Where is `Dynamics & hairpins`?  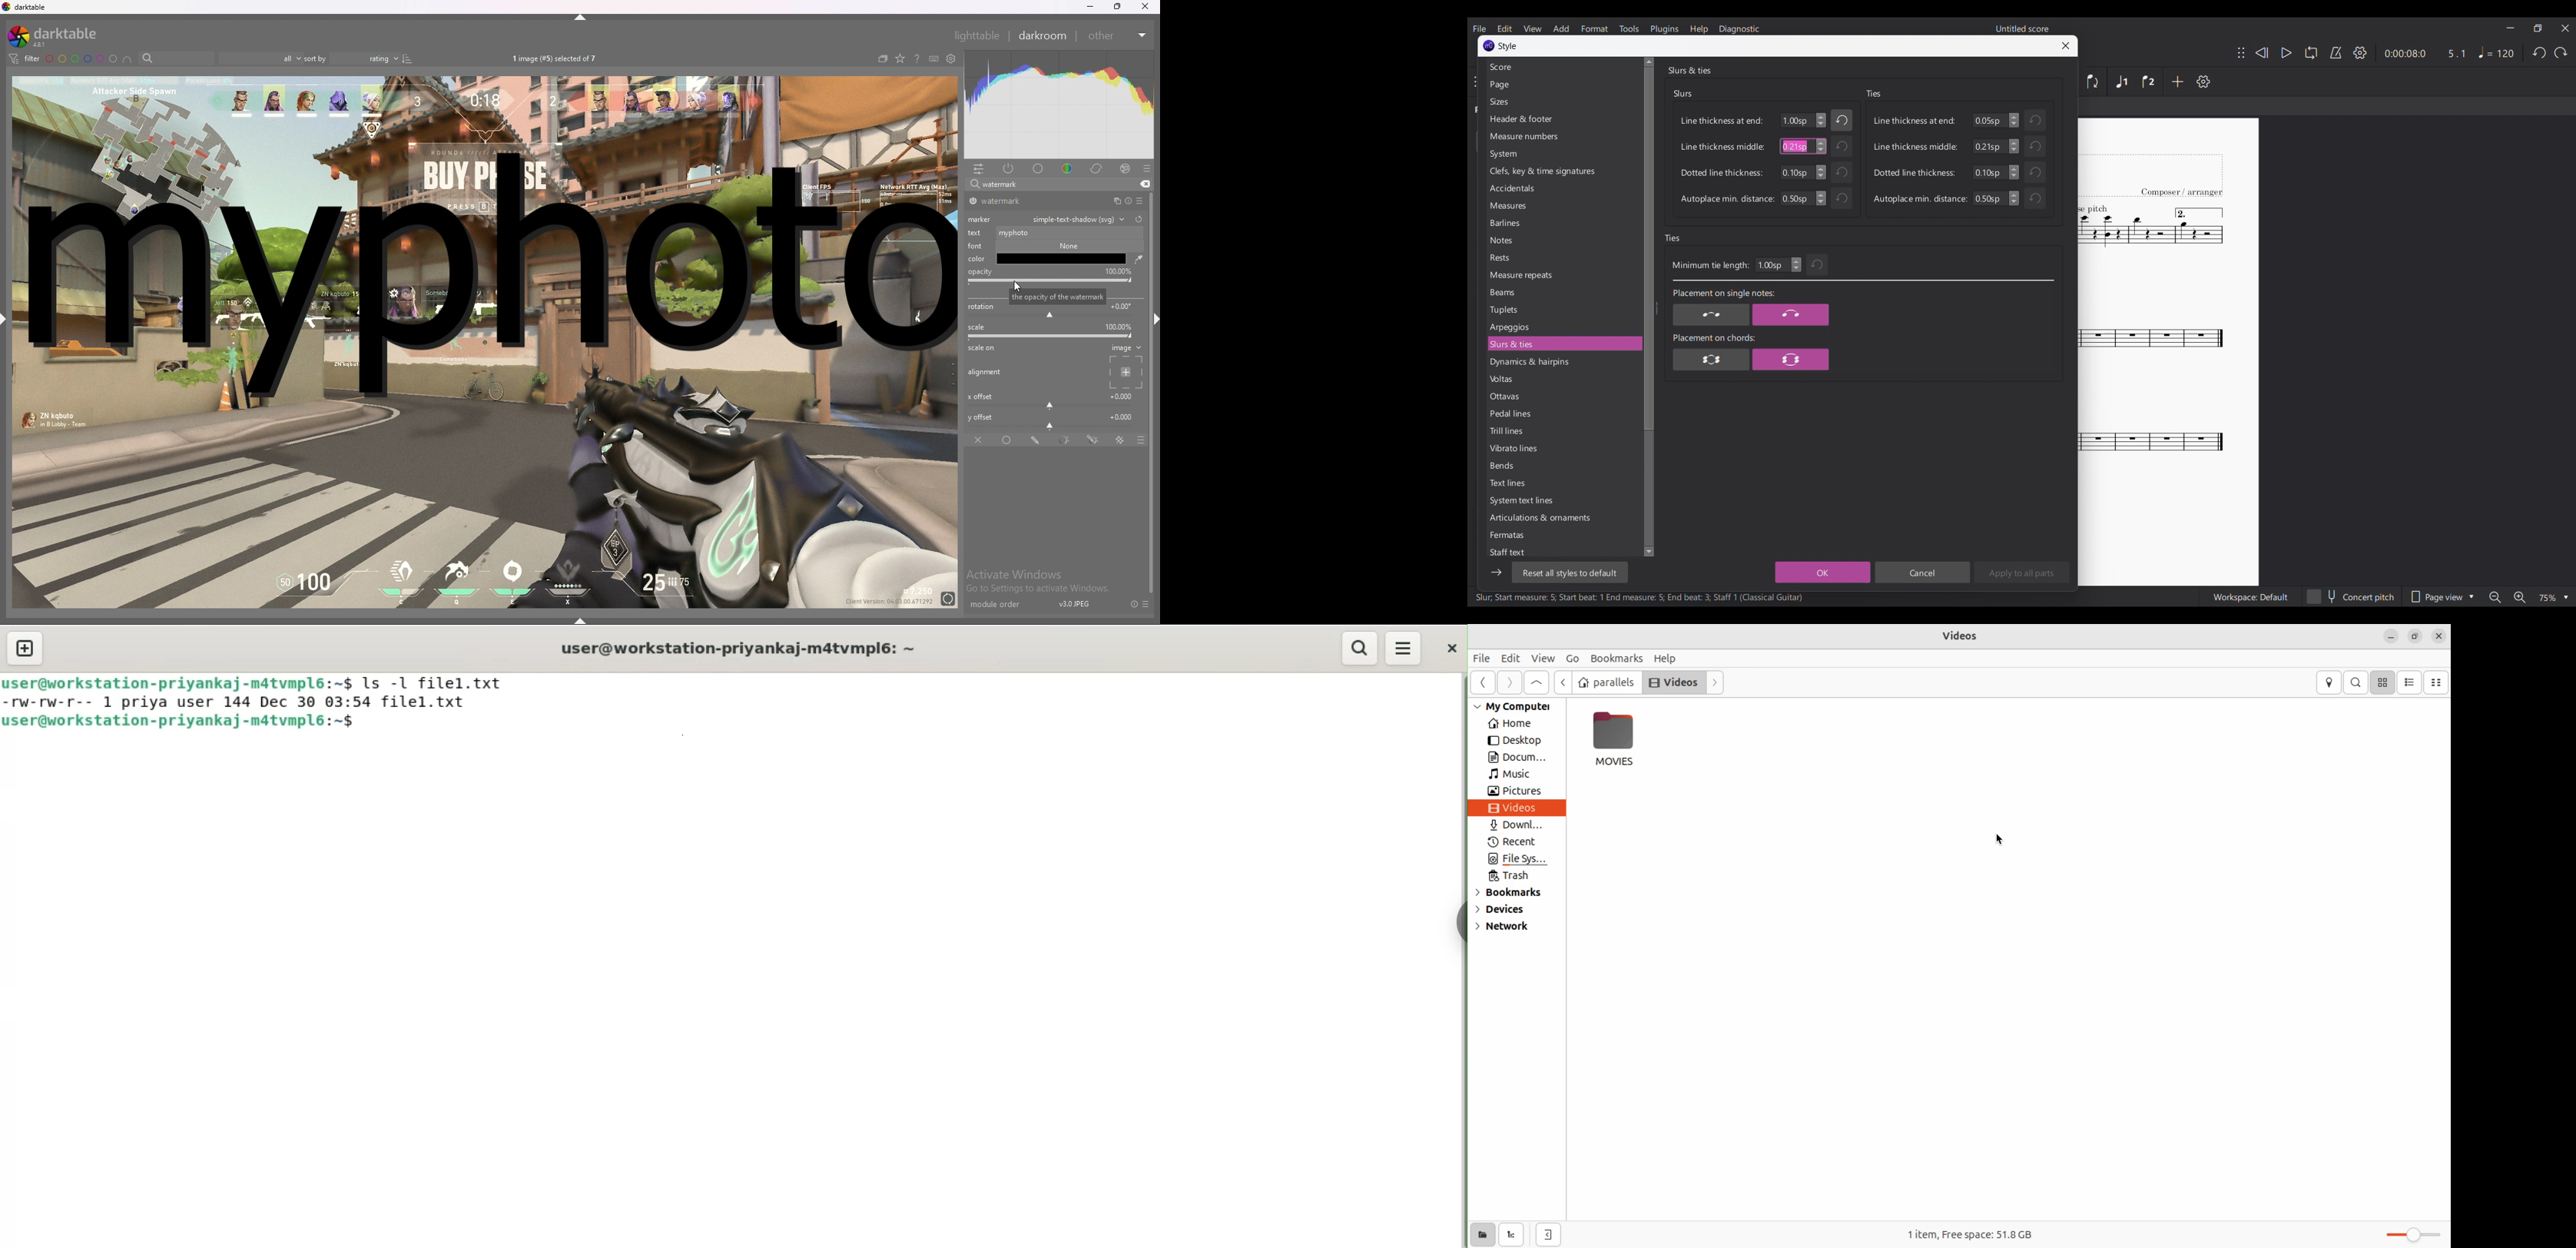 Dynamics & hairpins is located at coordinates (1563, 362).